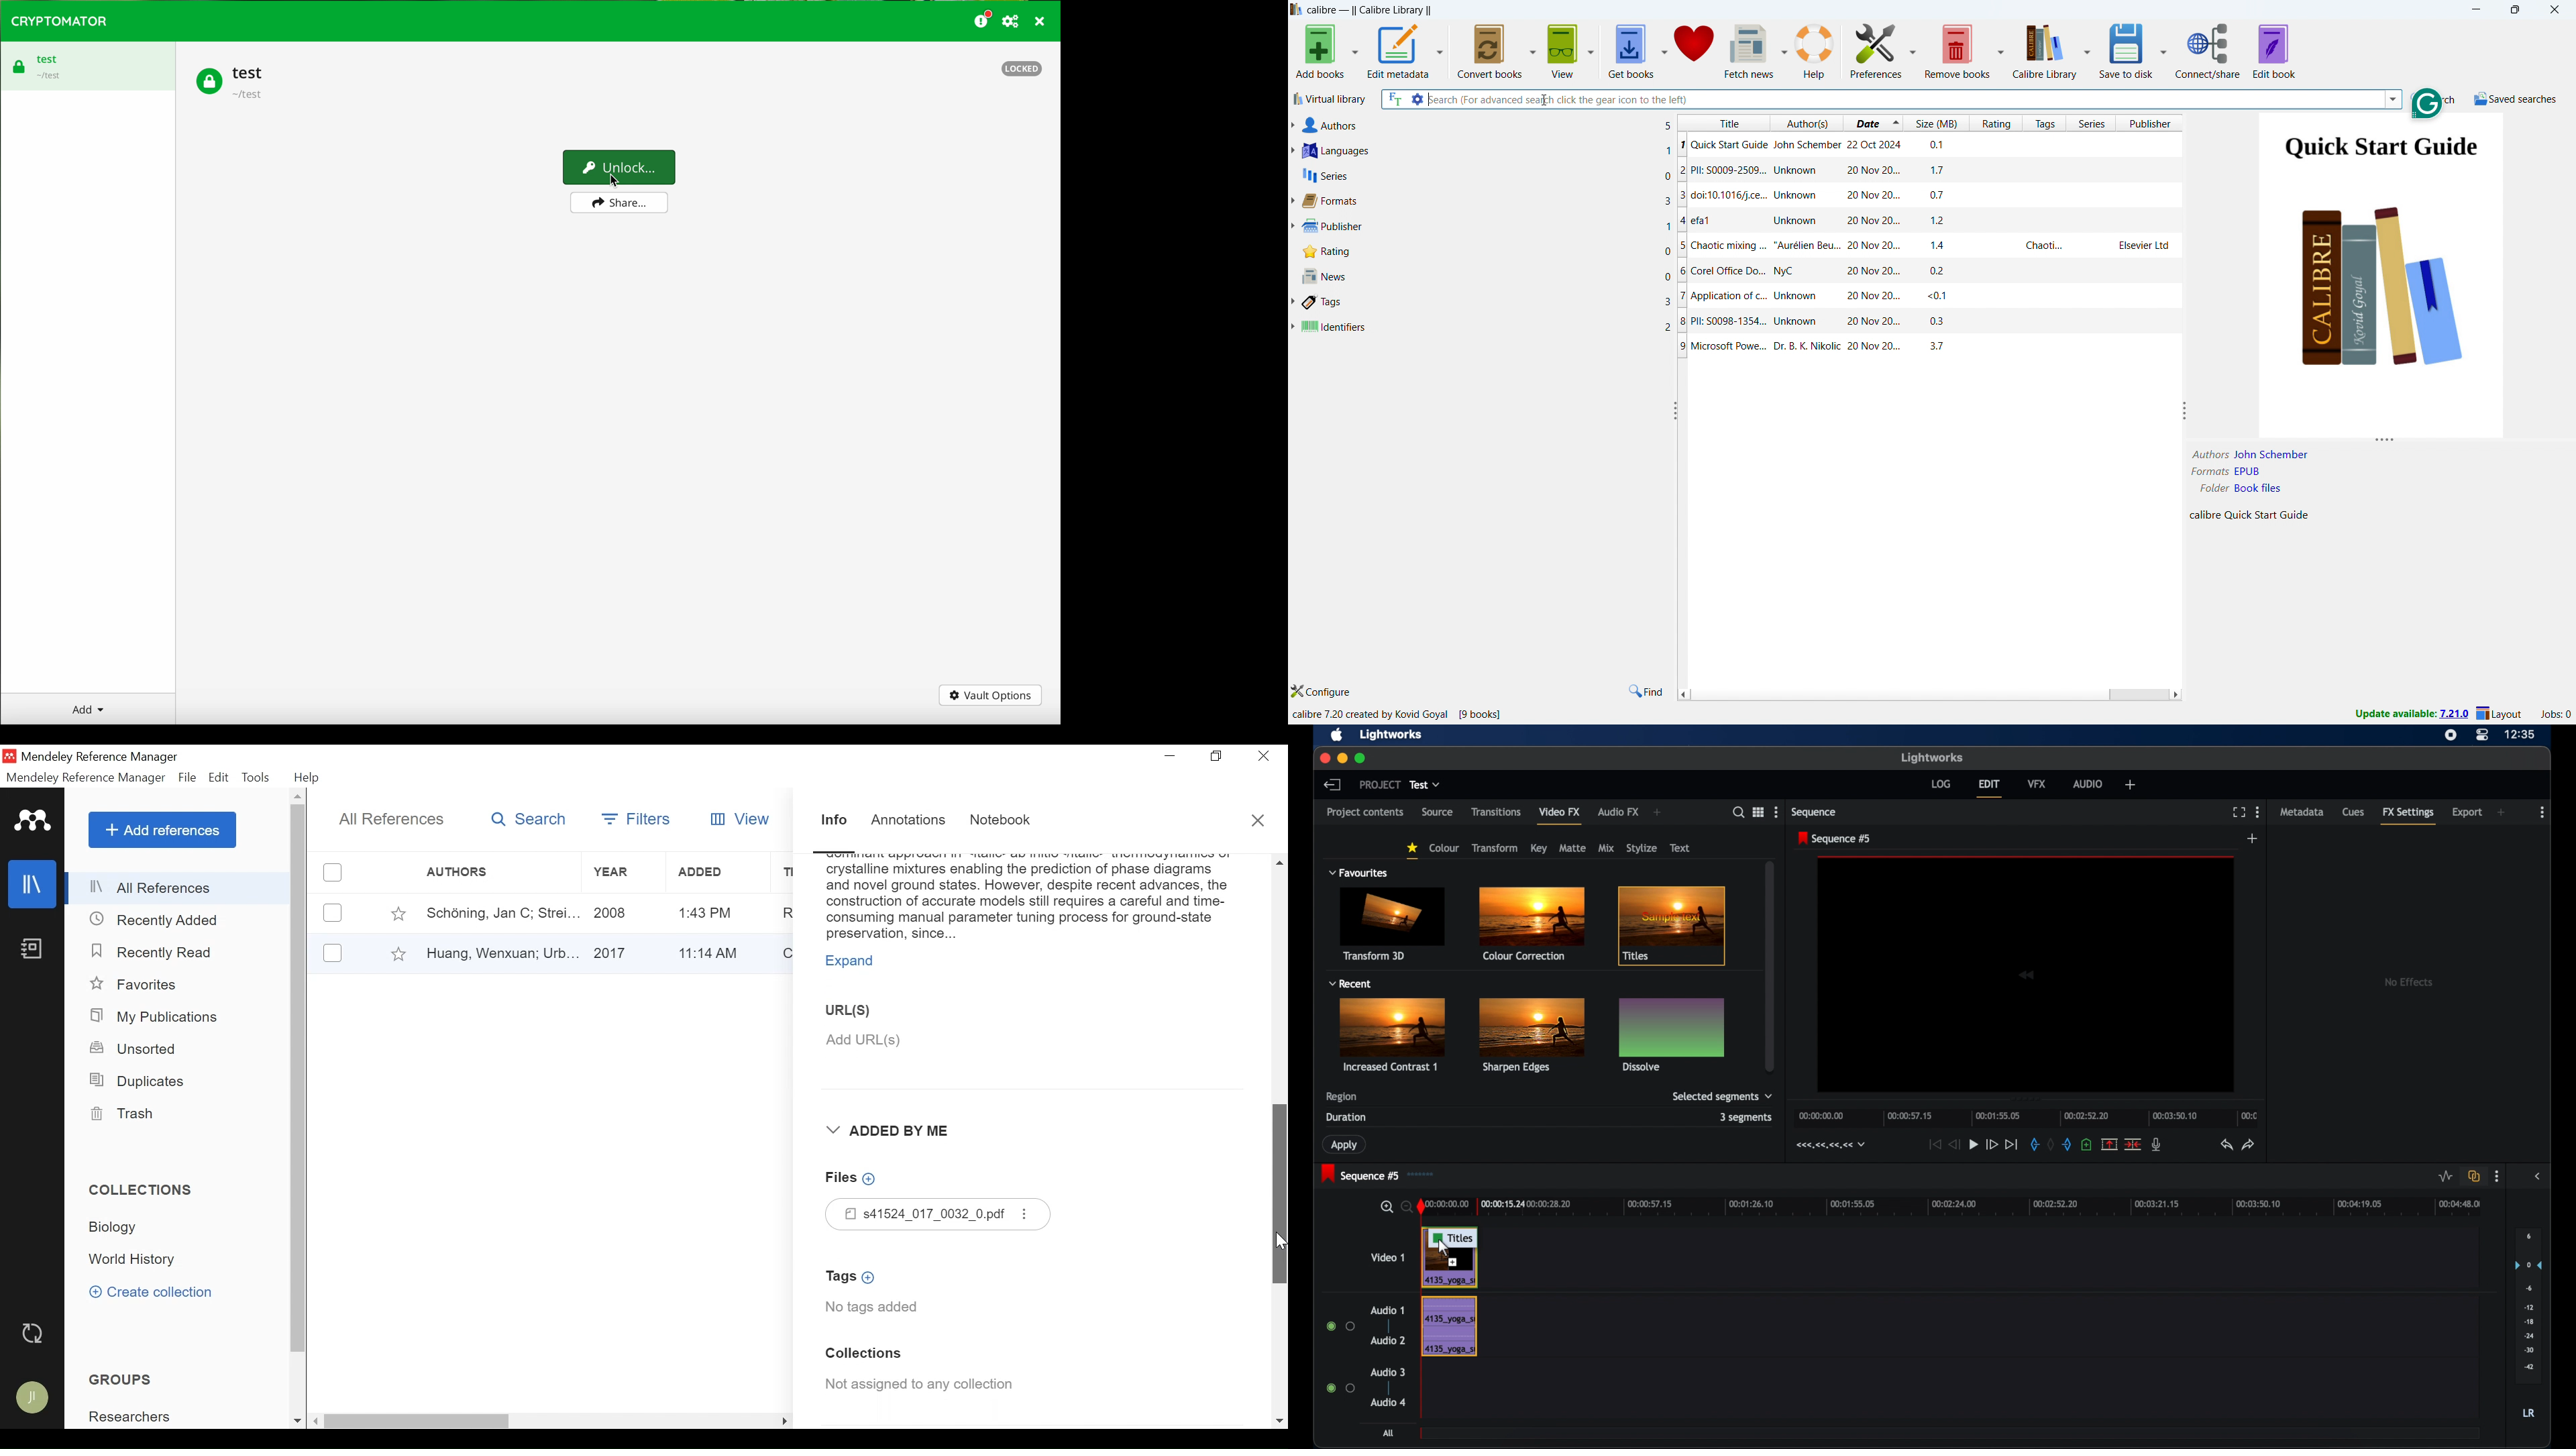 Image resolution: width=2576 pixels, height=1456 pixels. I want to click on calibre library options, so click(2086, 50).